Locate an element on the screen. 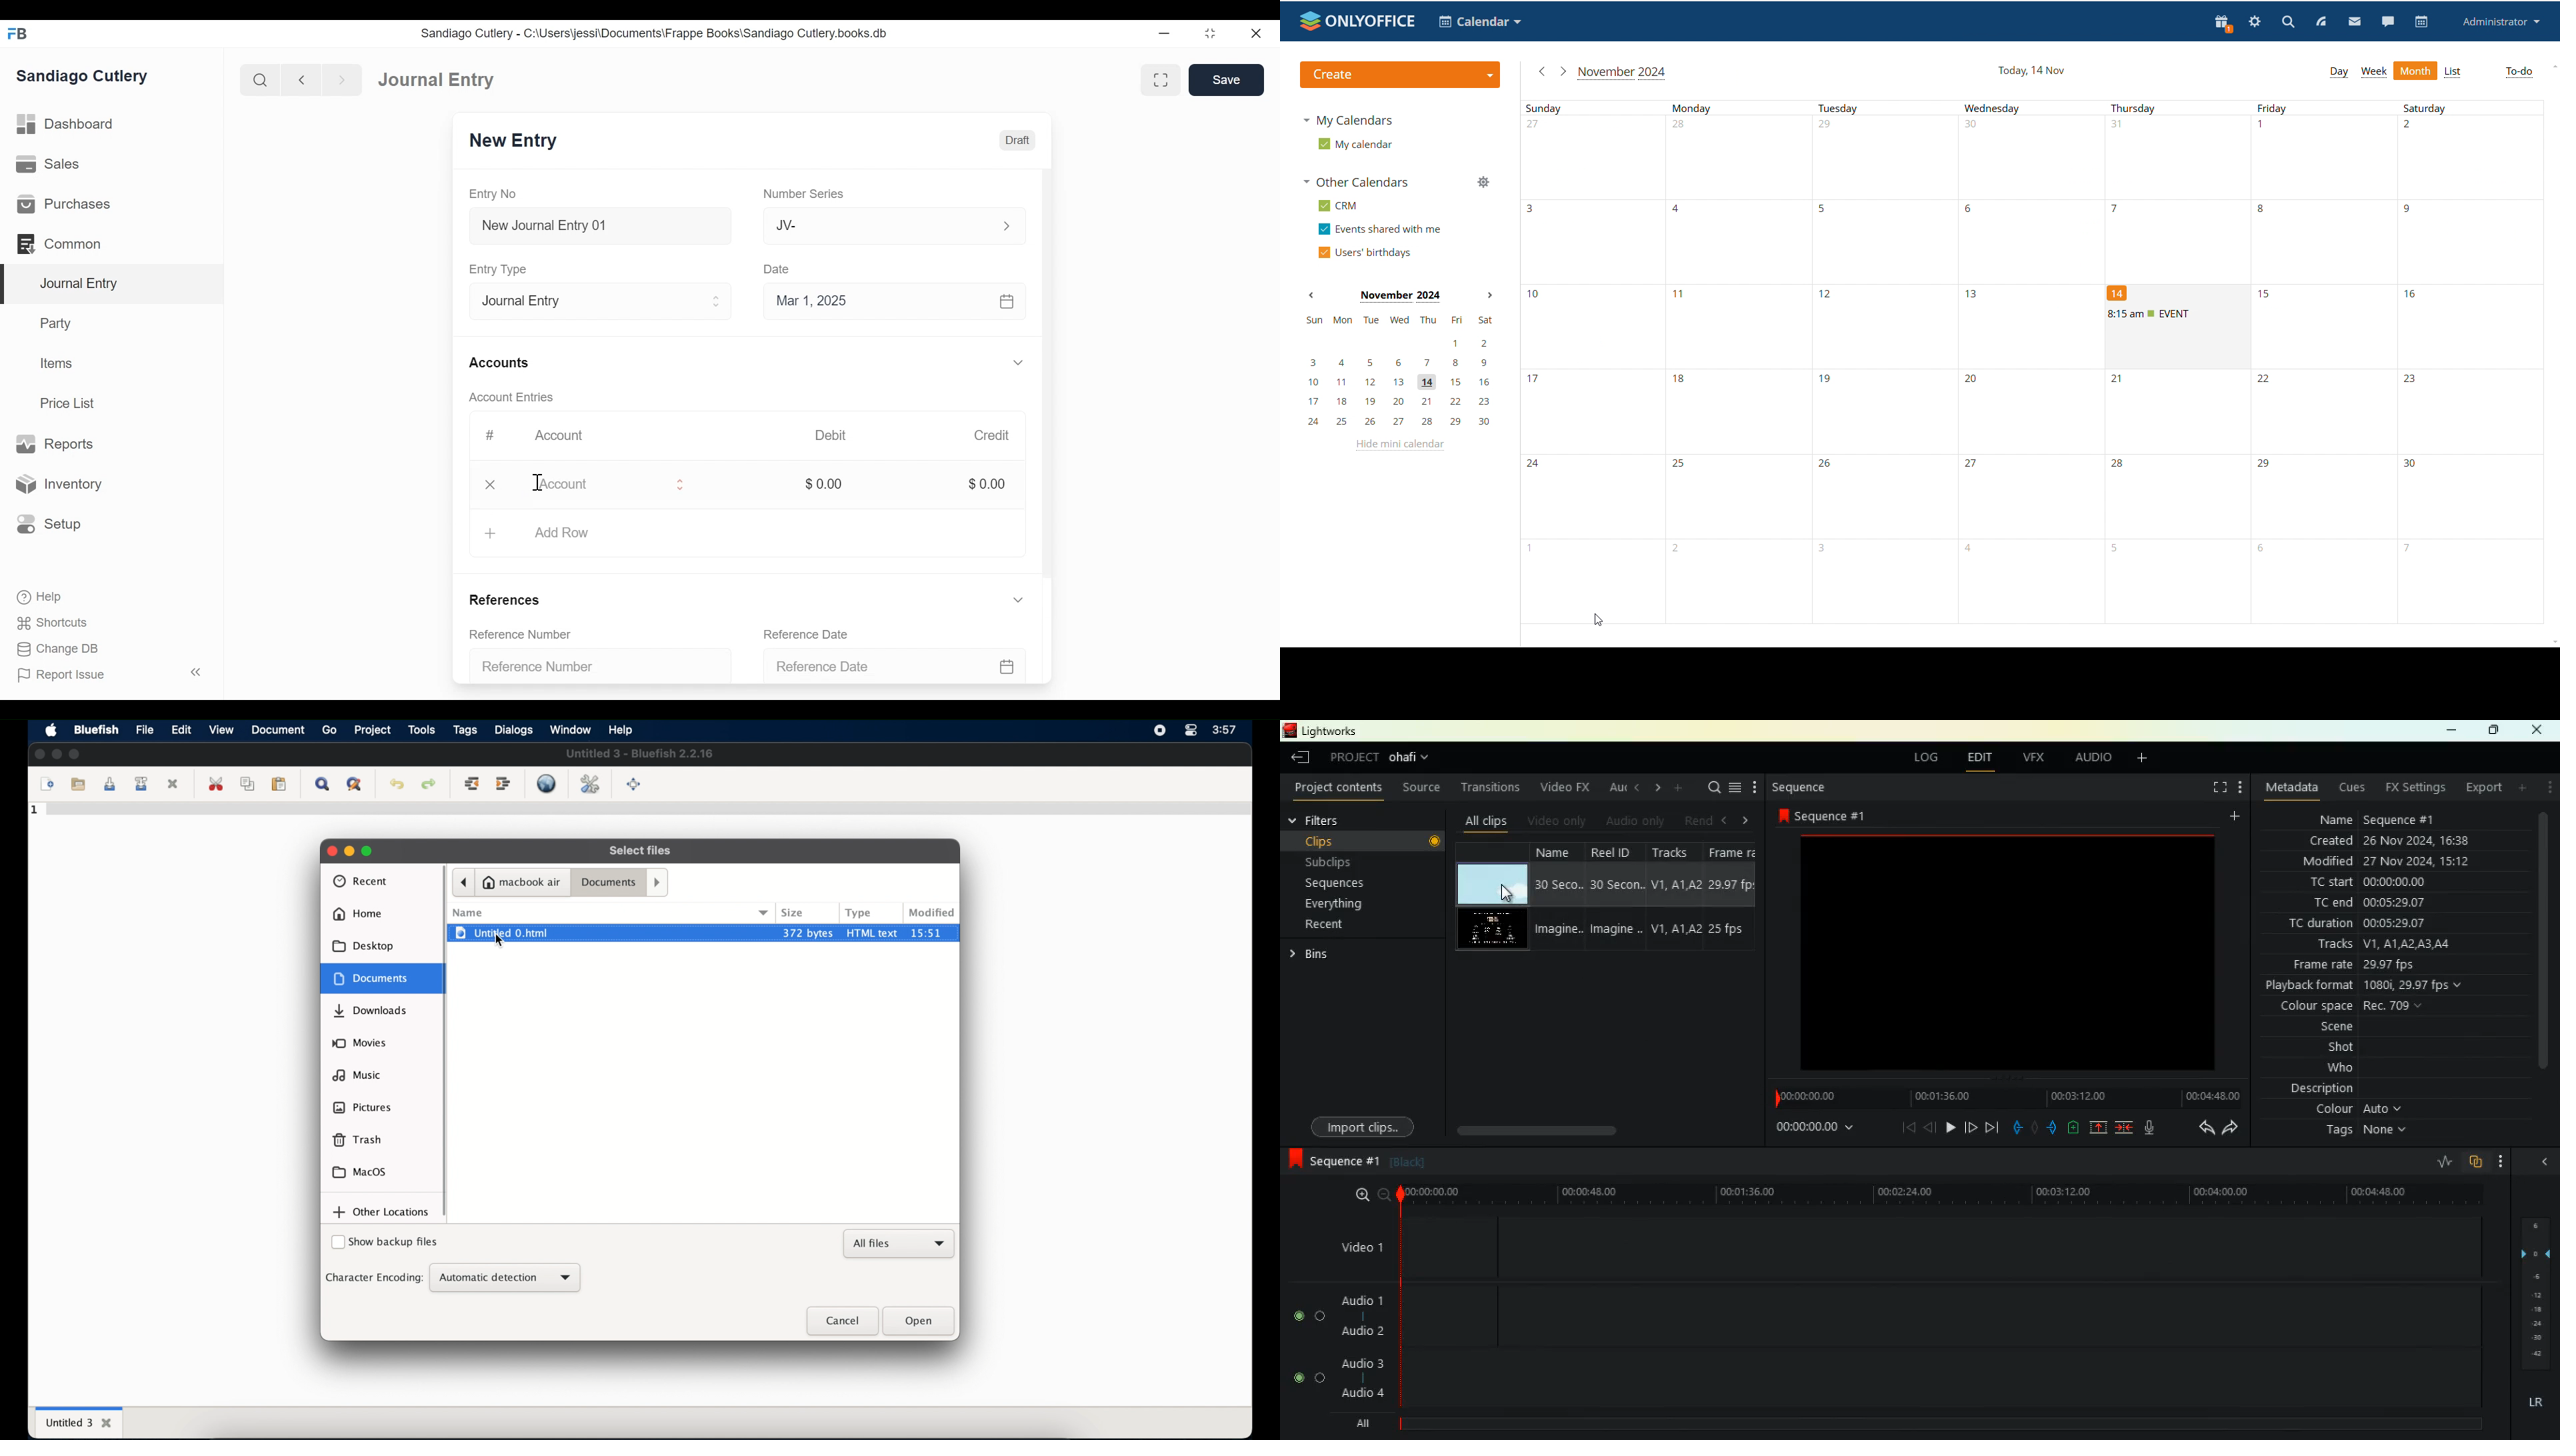  1, 2 is located at coordinates (1396, 344).